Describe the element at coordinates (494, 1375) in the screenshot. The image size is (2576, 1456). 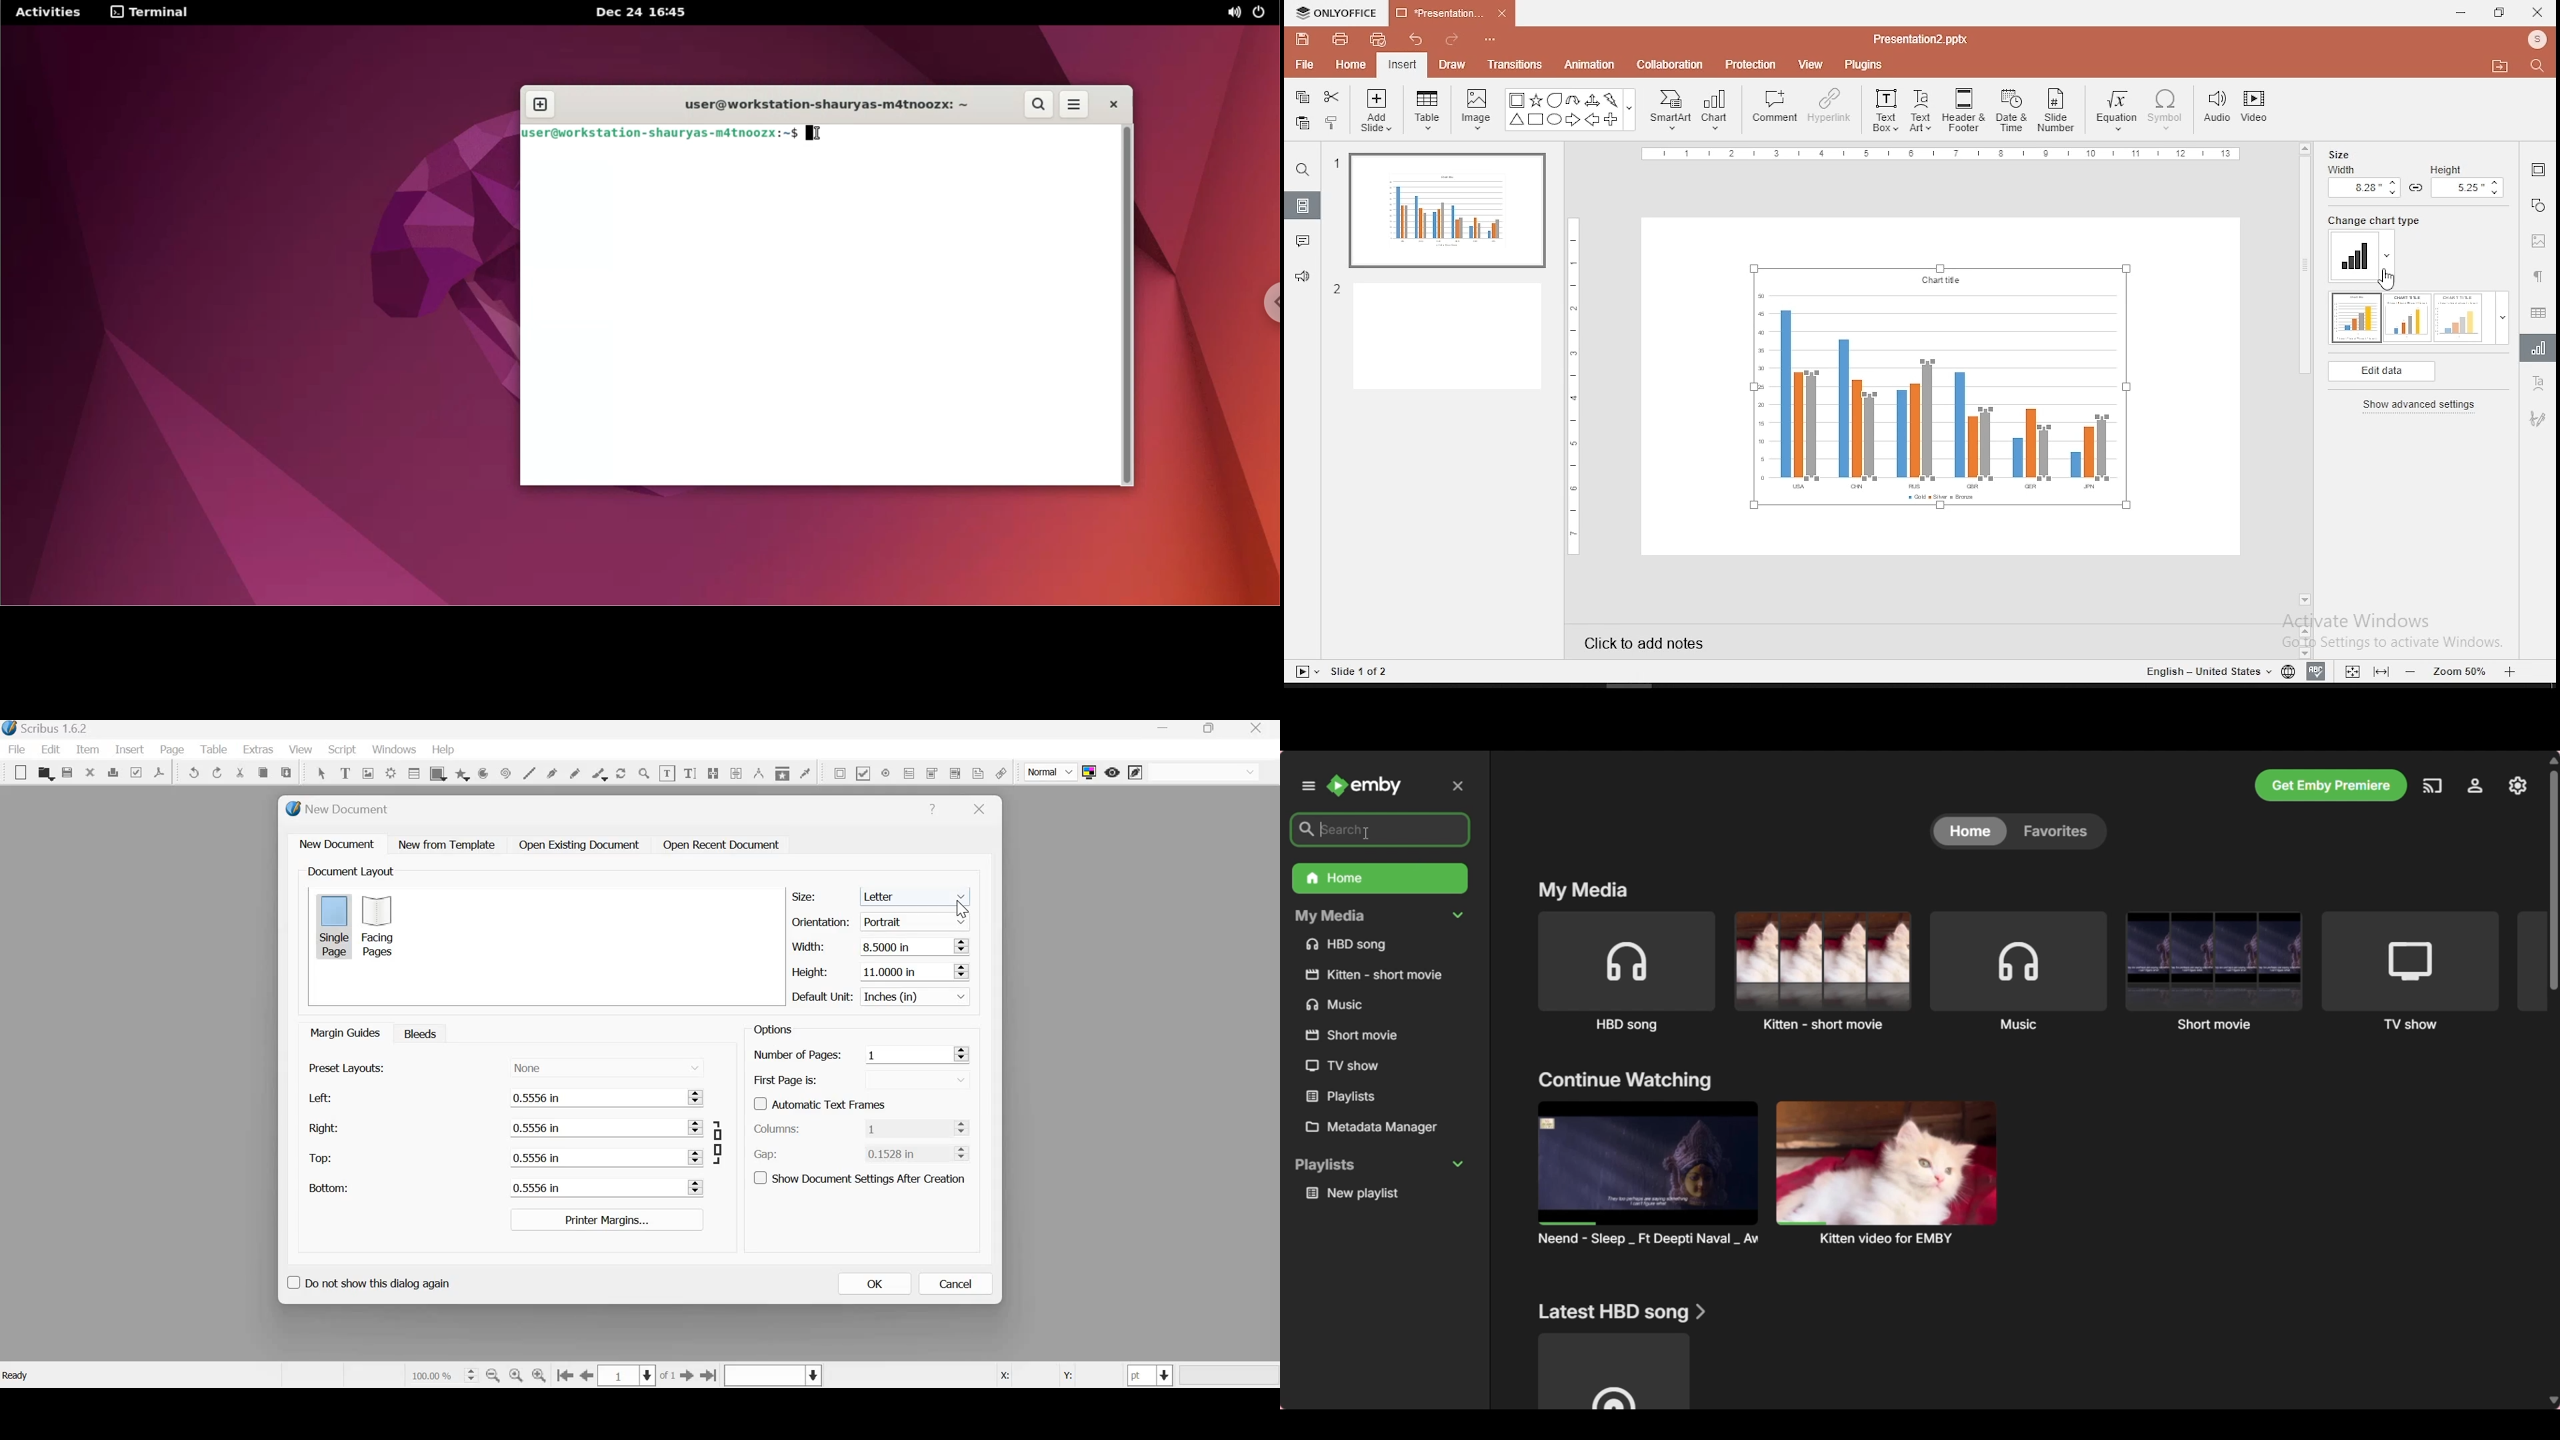
I see `zoom out by the stepping values in tool preferences` at that location.